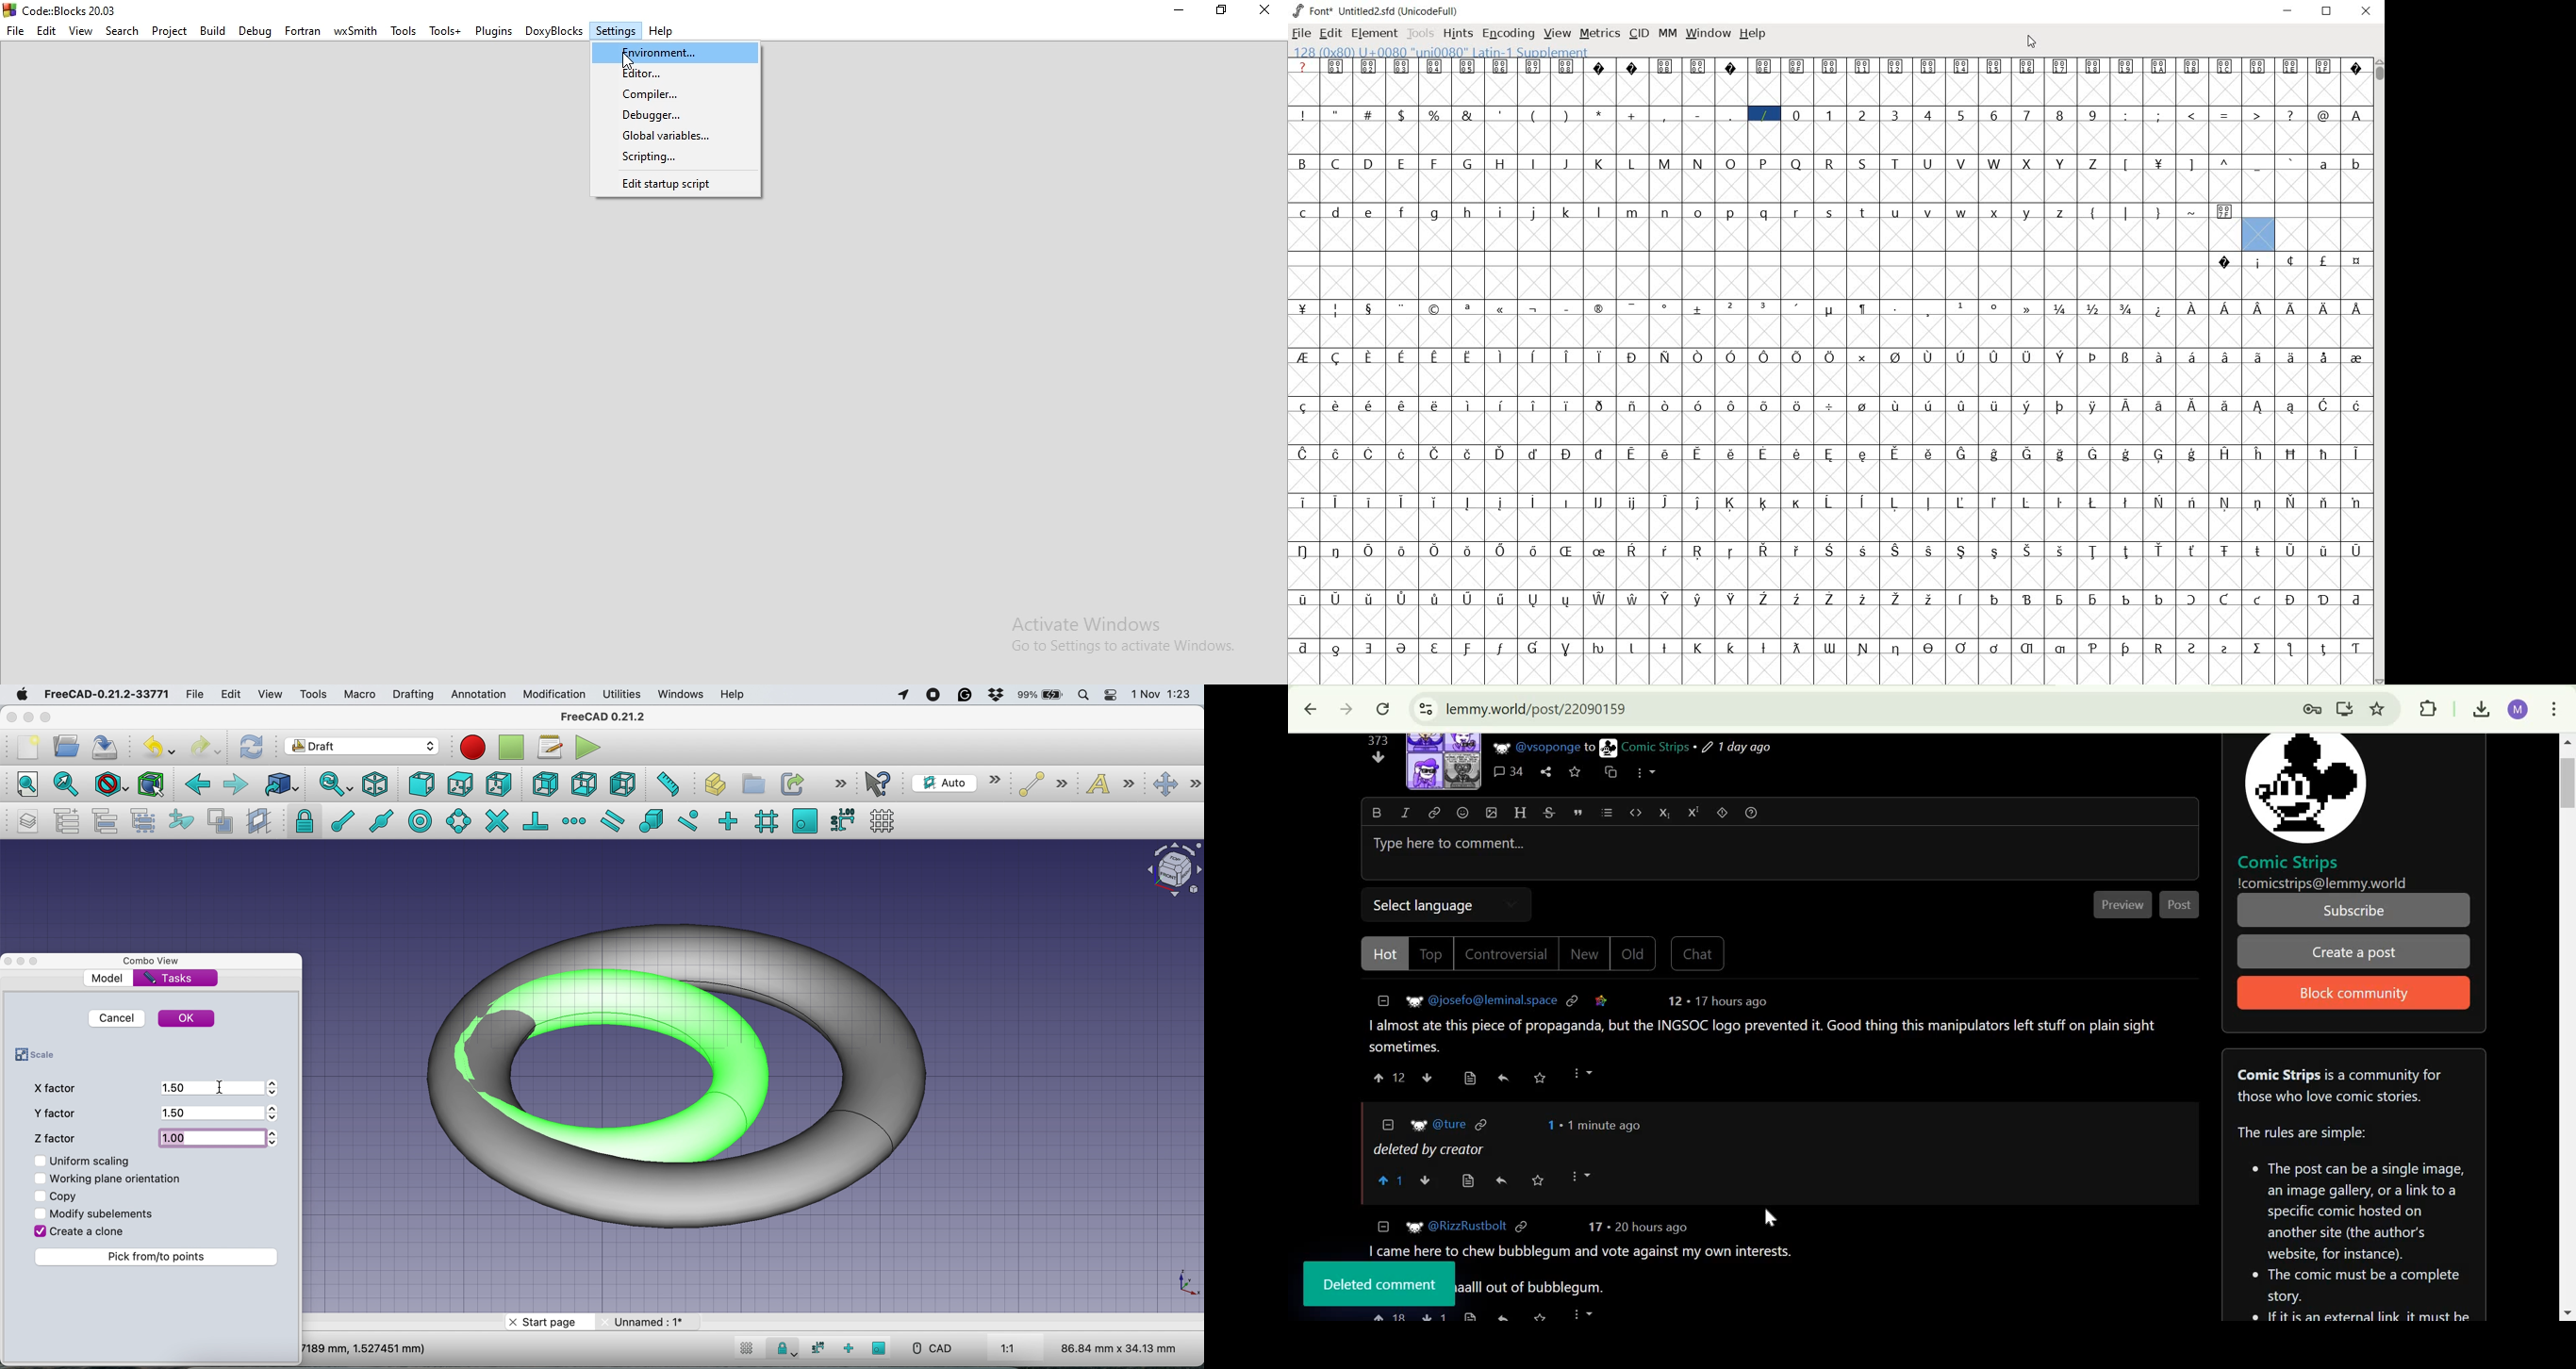 The height and width of the screenshot is (1372, 2576). What do you see at coordinates (1427, 1181) in the screenshot?
I see `downvote` at bounding box center [1427, 1181].